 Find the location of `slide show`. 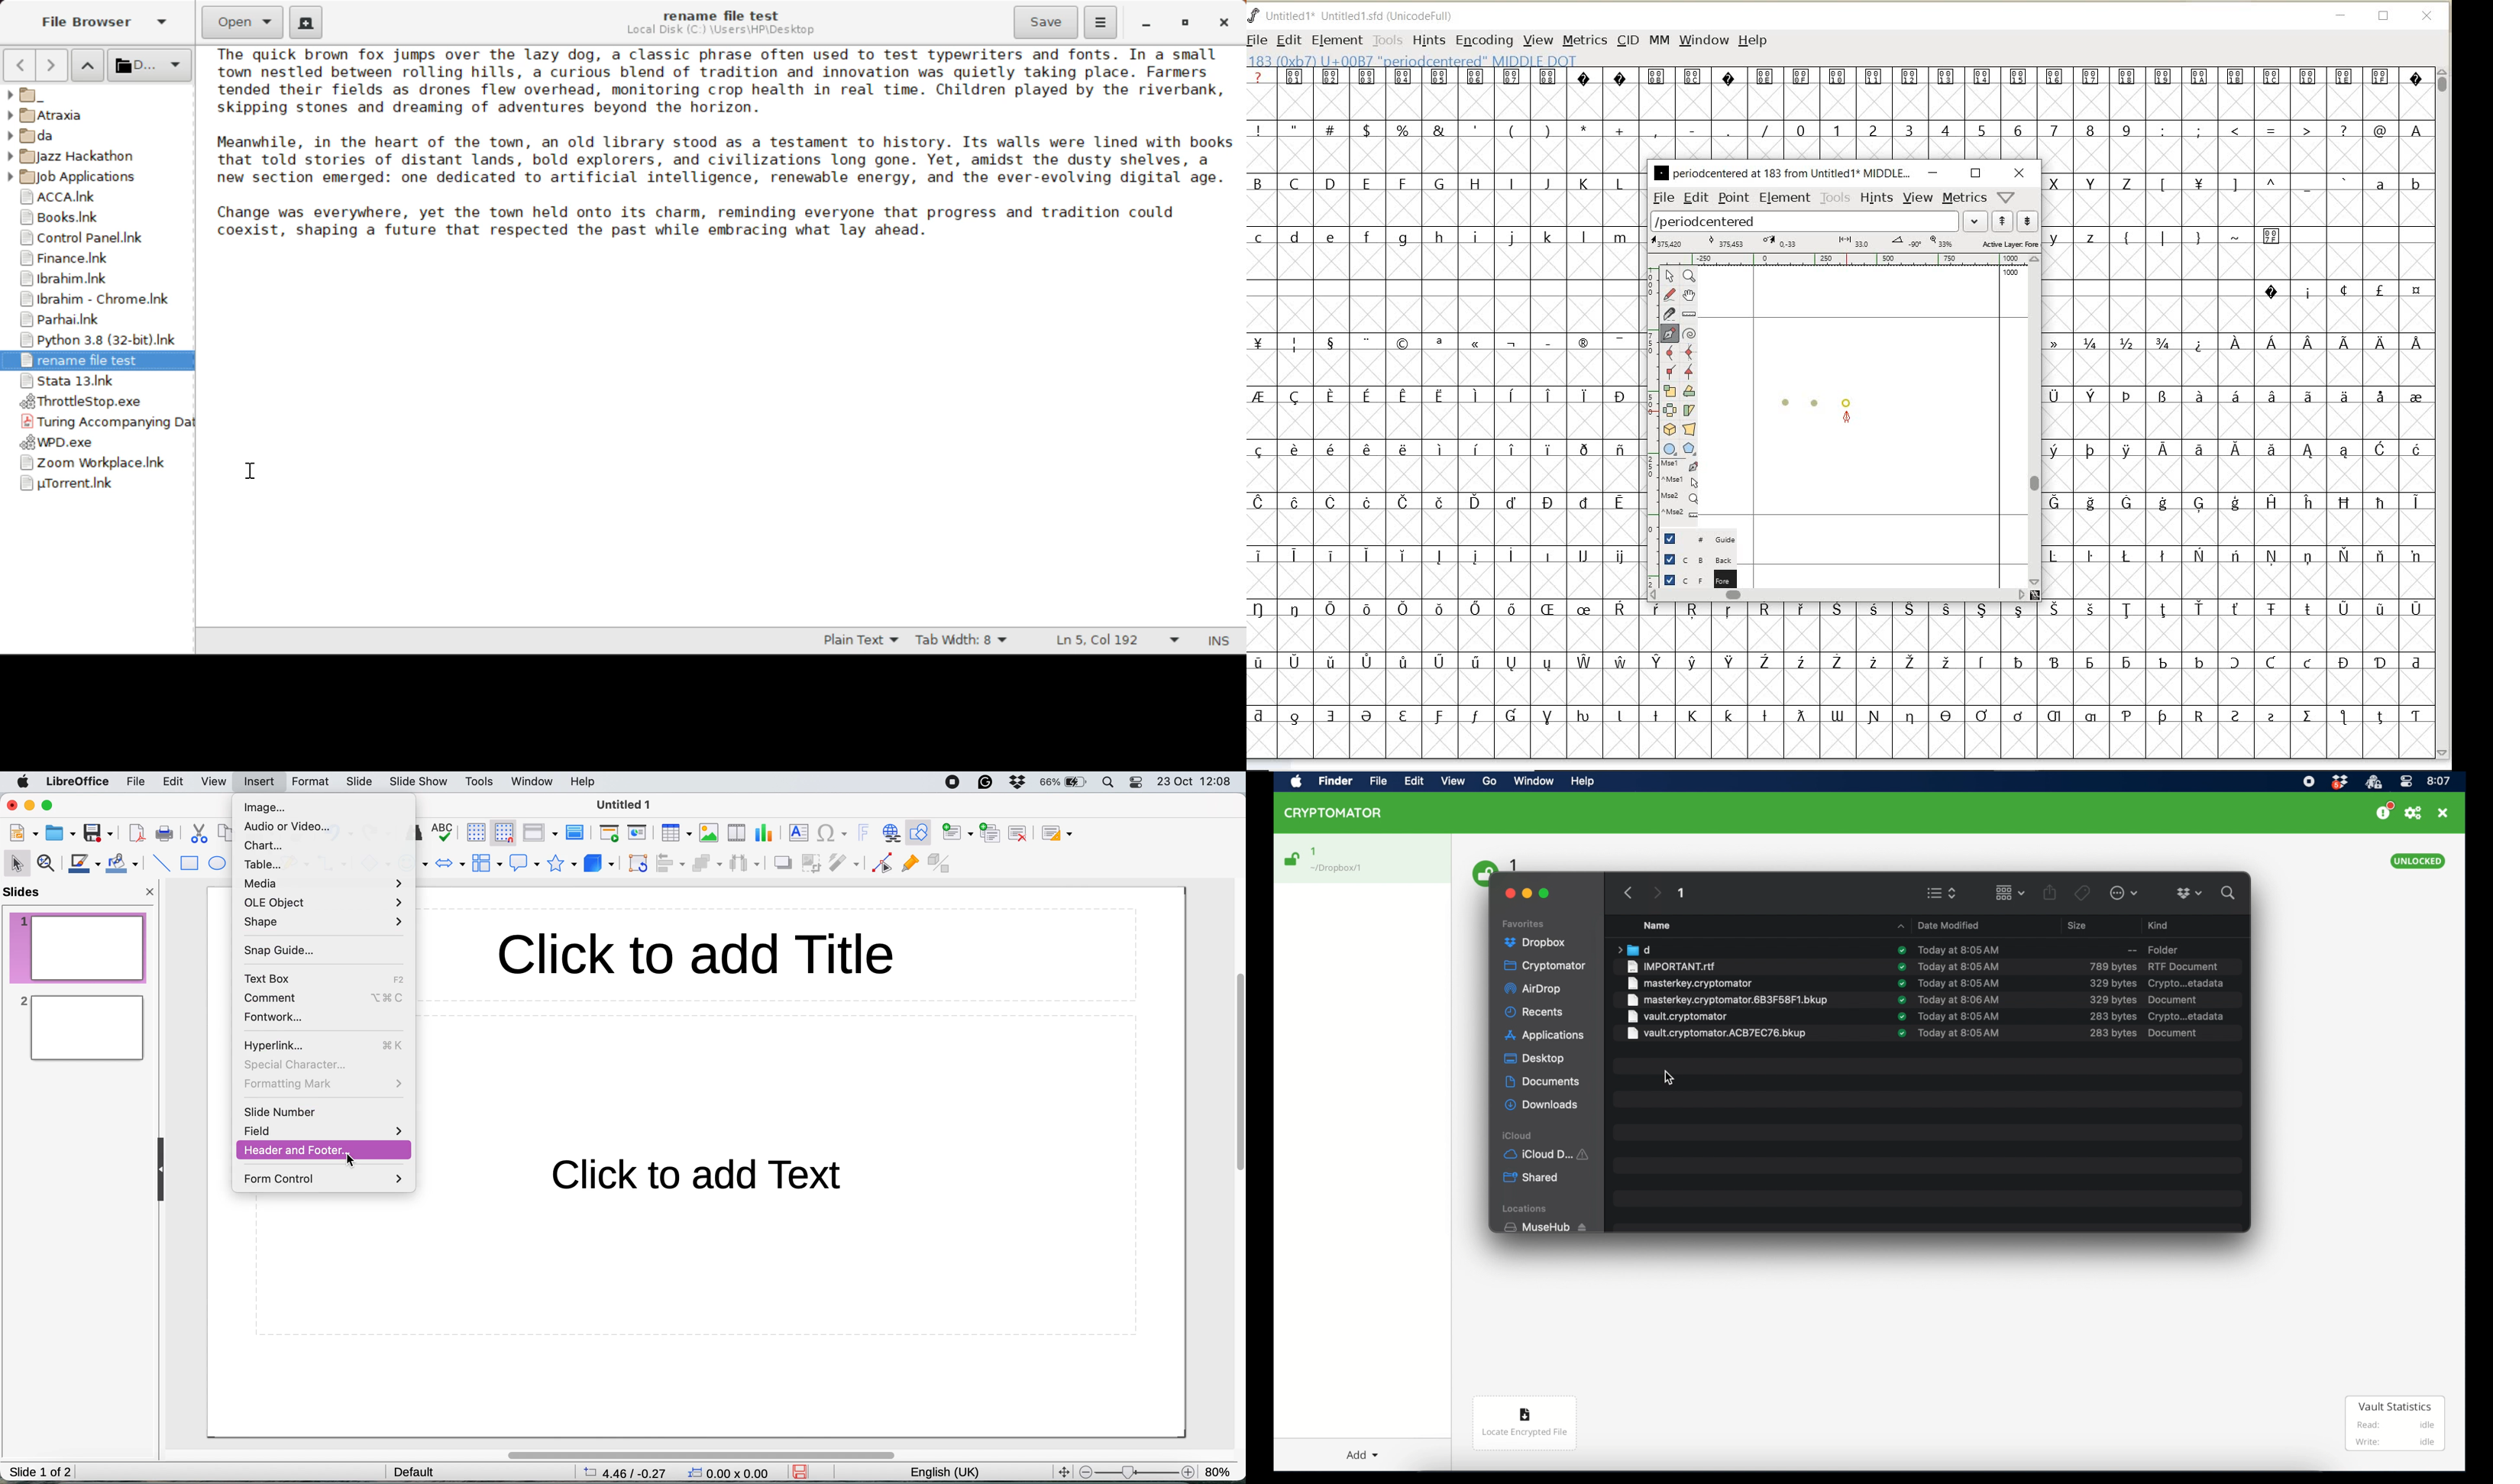

slide show is located at coordinates (420, 783).